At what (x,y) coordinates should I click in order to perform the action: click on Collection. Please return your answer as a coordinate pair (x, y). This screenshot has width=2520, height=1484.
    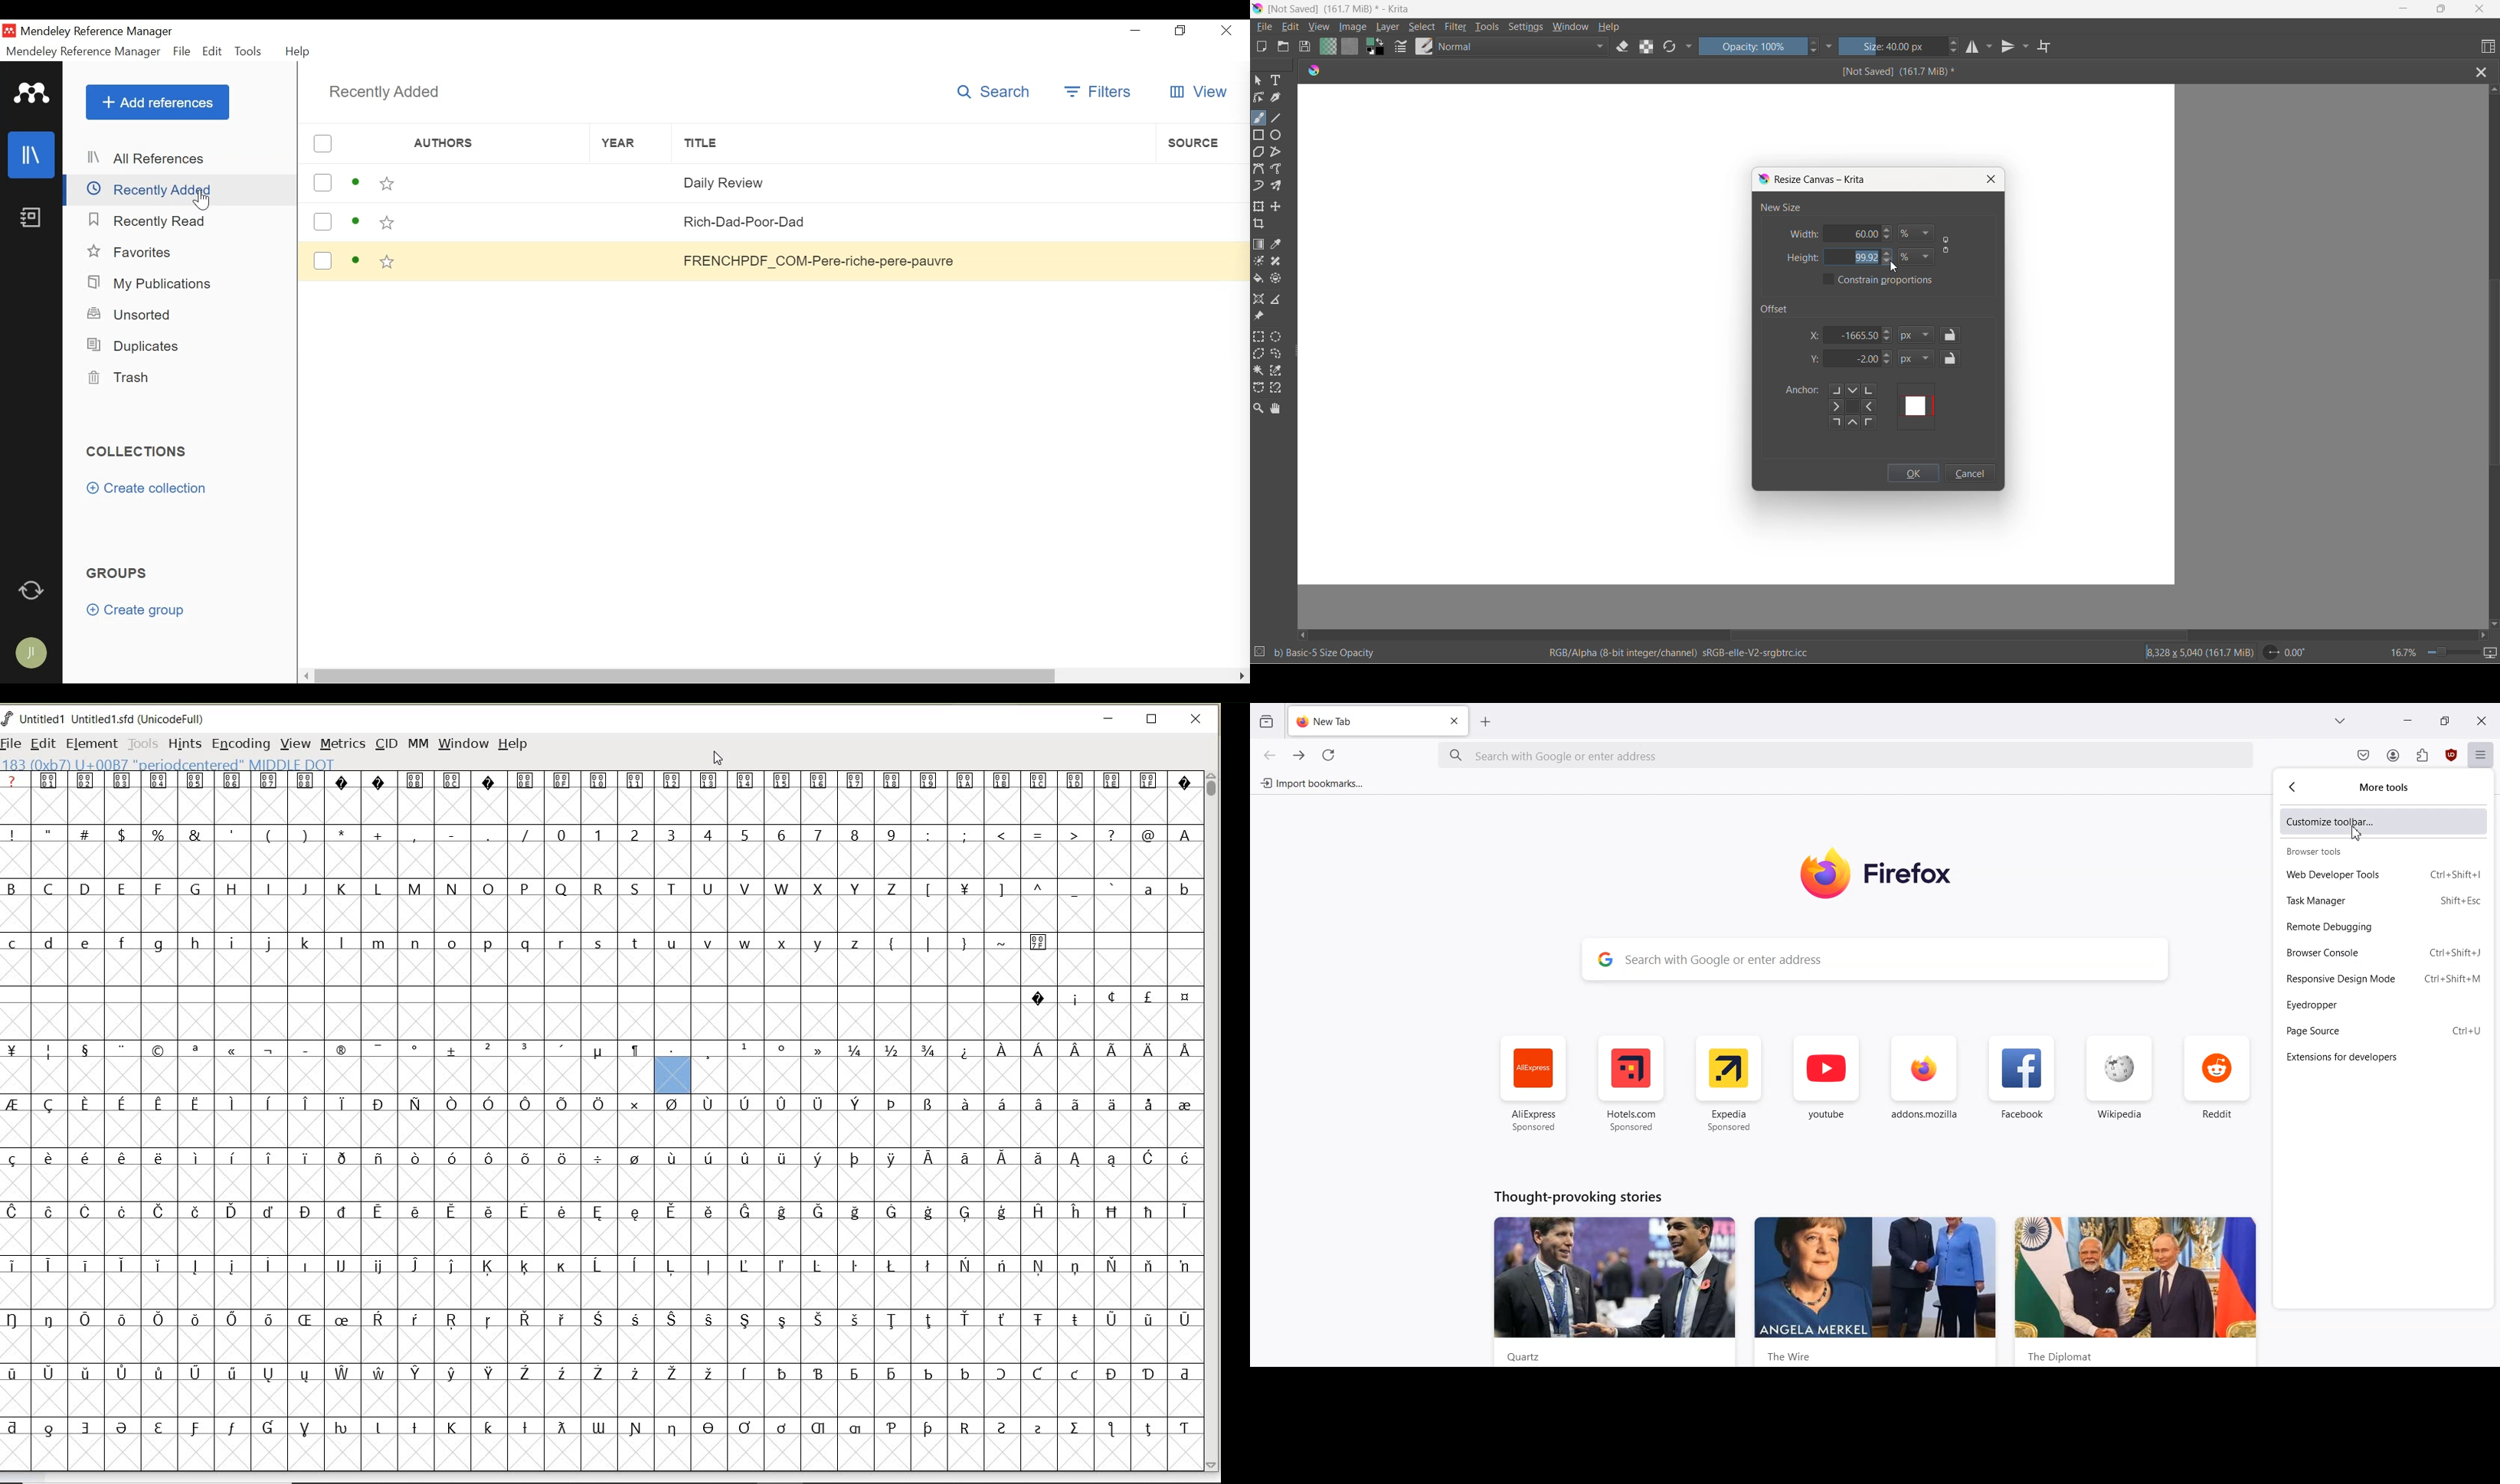
    Looking at the image, I should click on (138, 452).